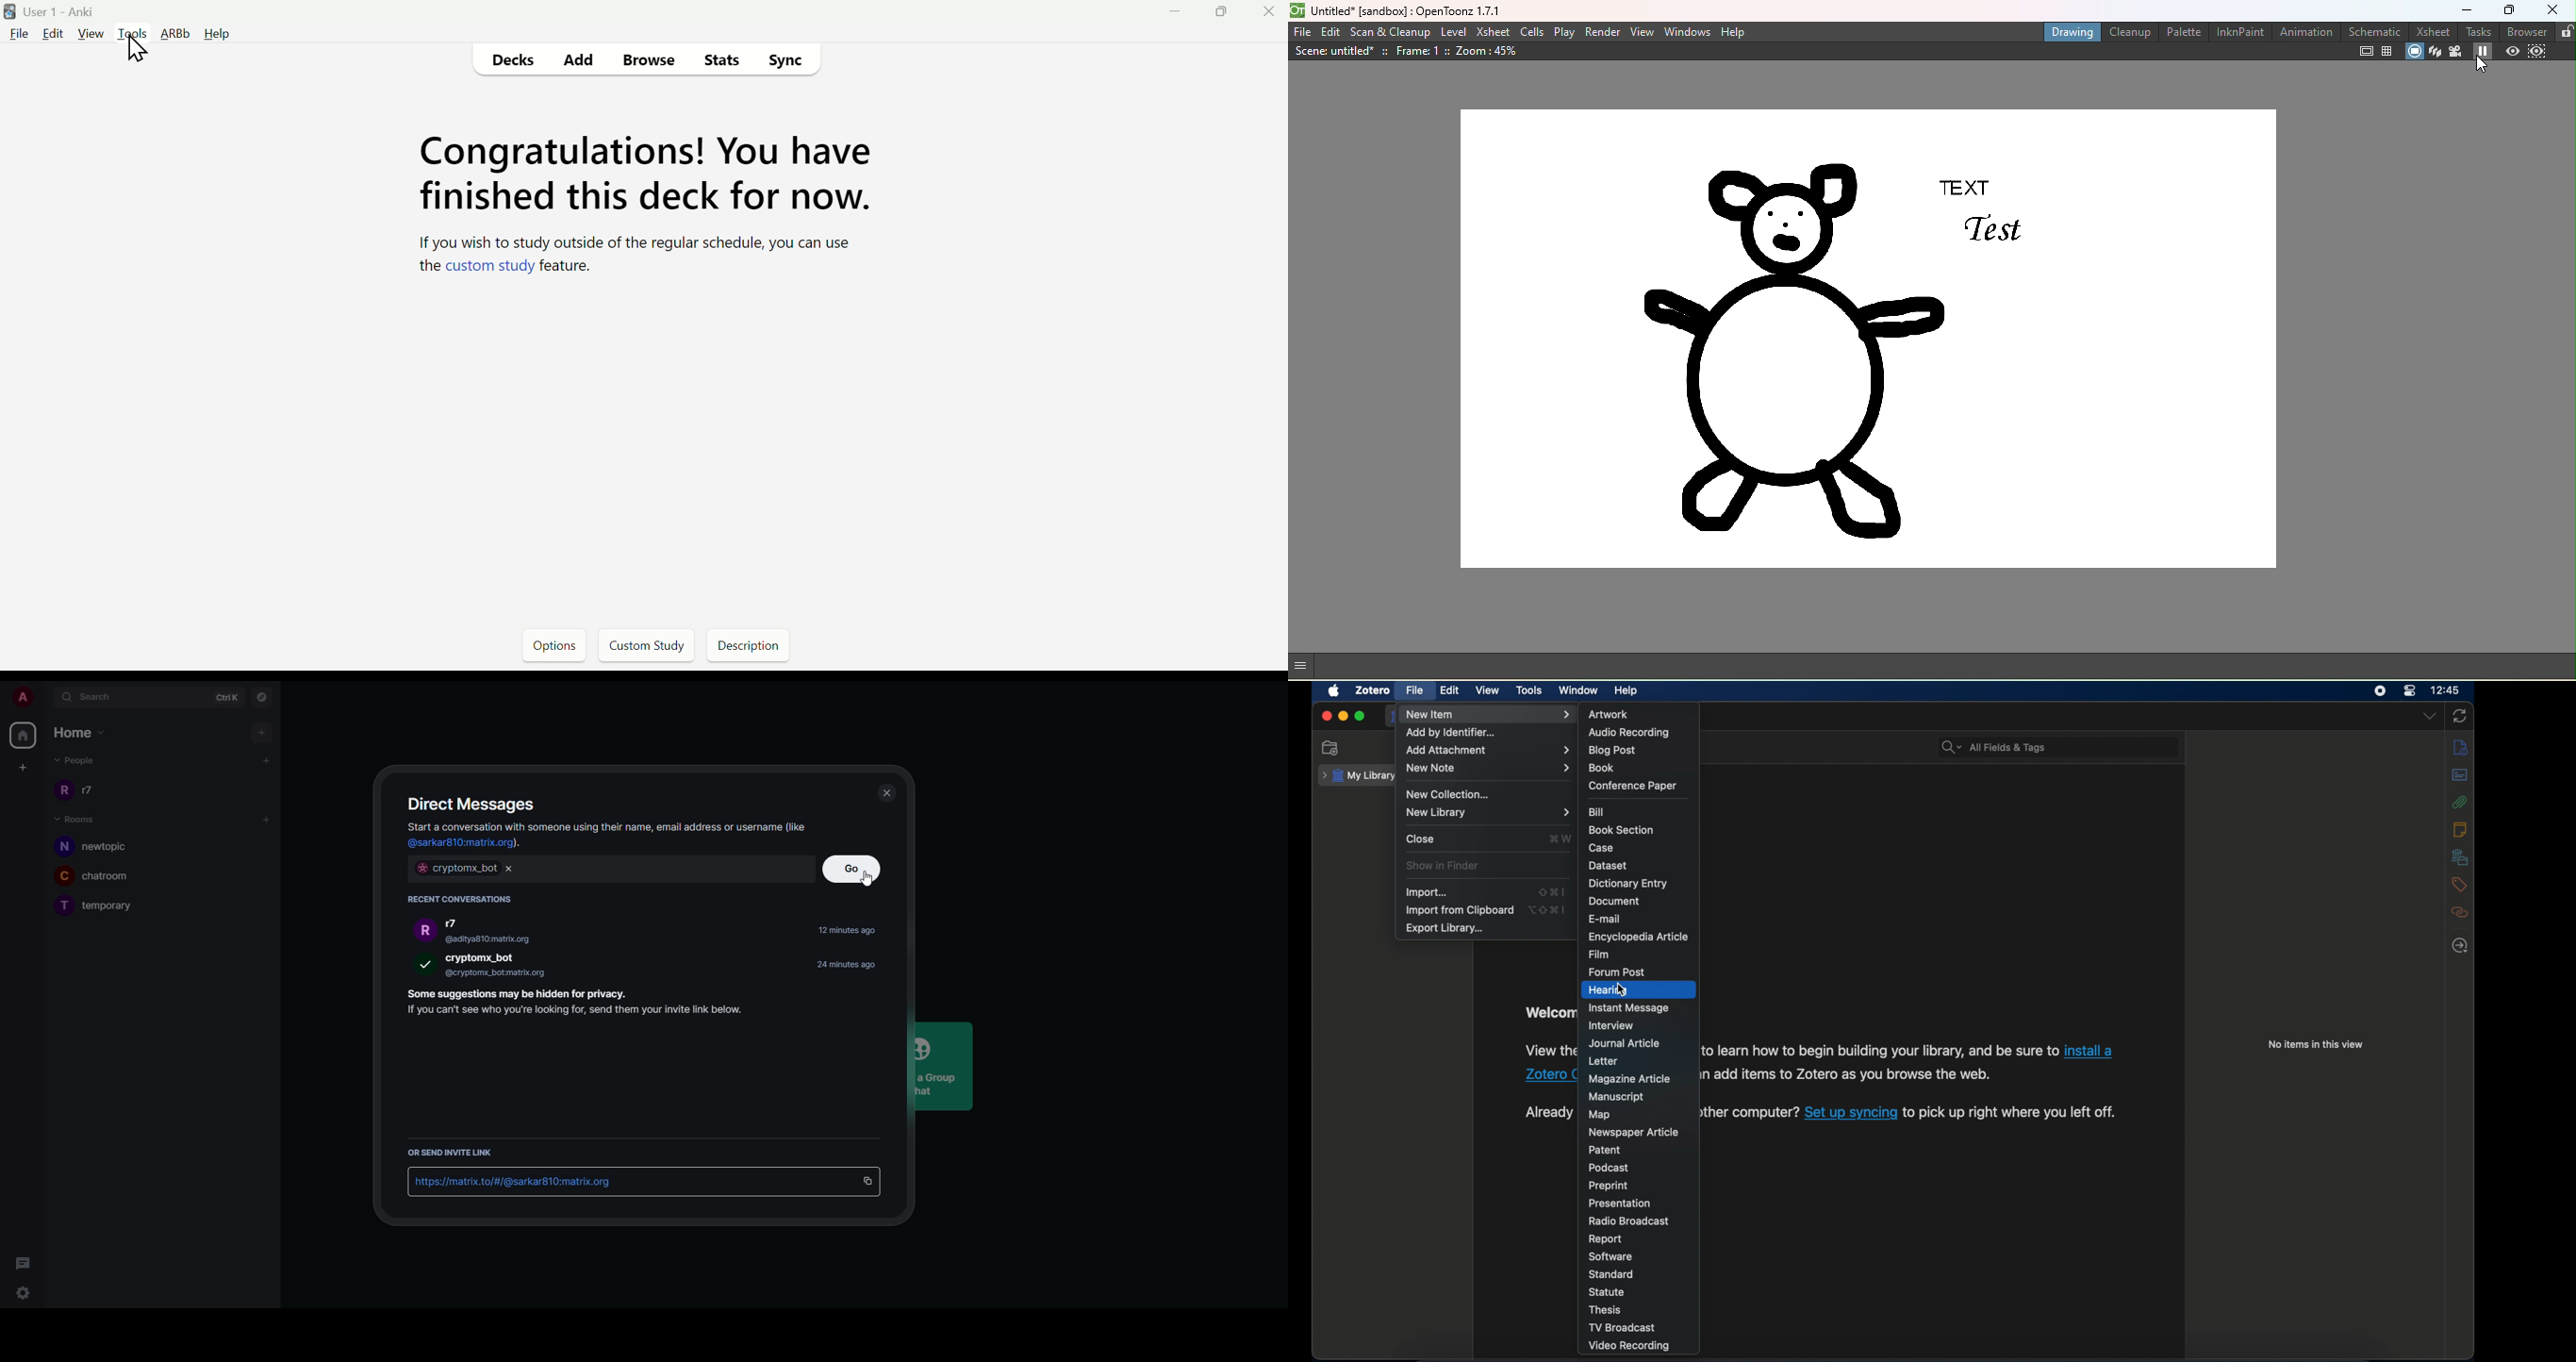 The height and width of the screenshot is (1372, 2576). I want to click on libraries, so click(2460, 857).